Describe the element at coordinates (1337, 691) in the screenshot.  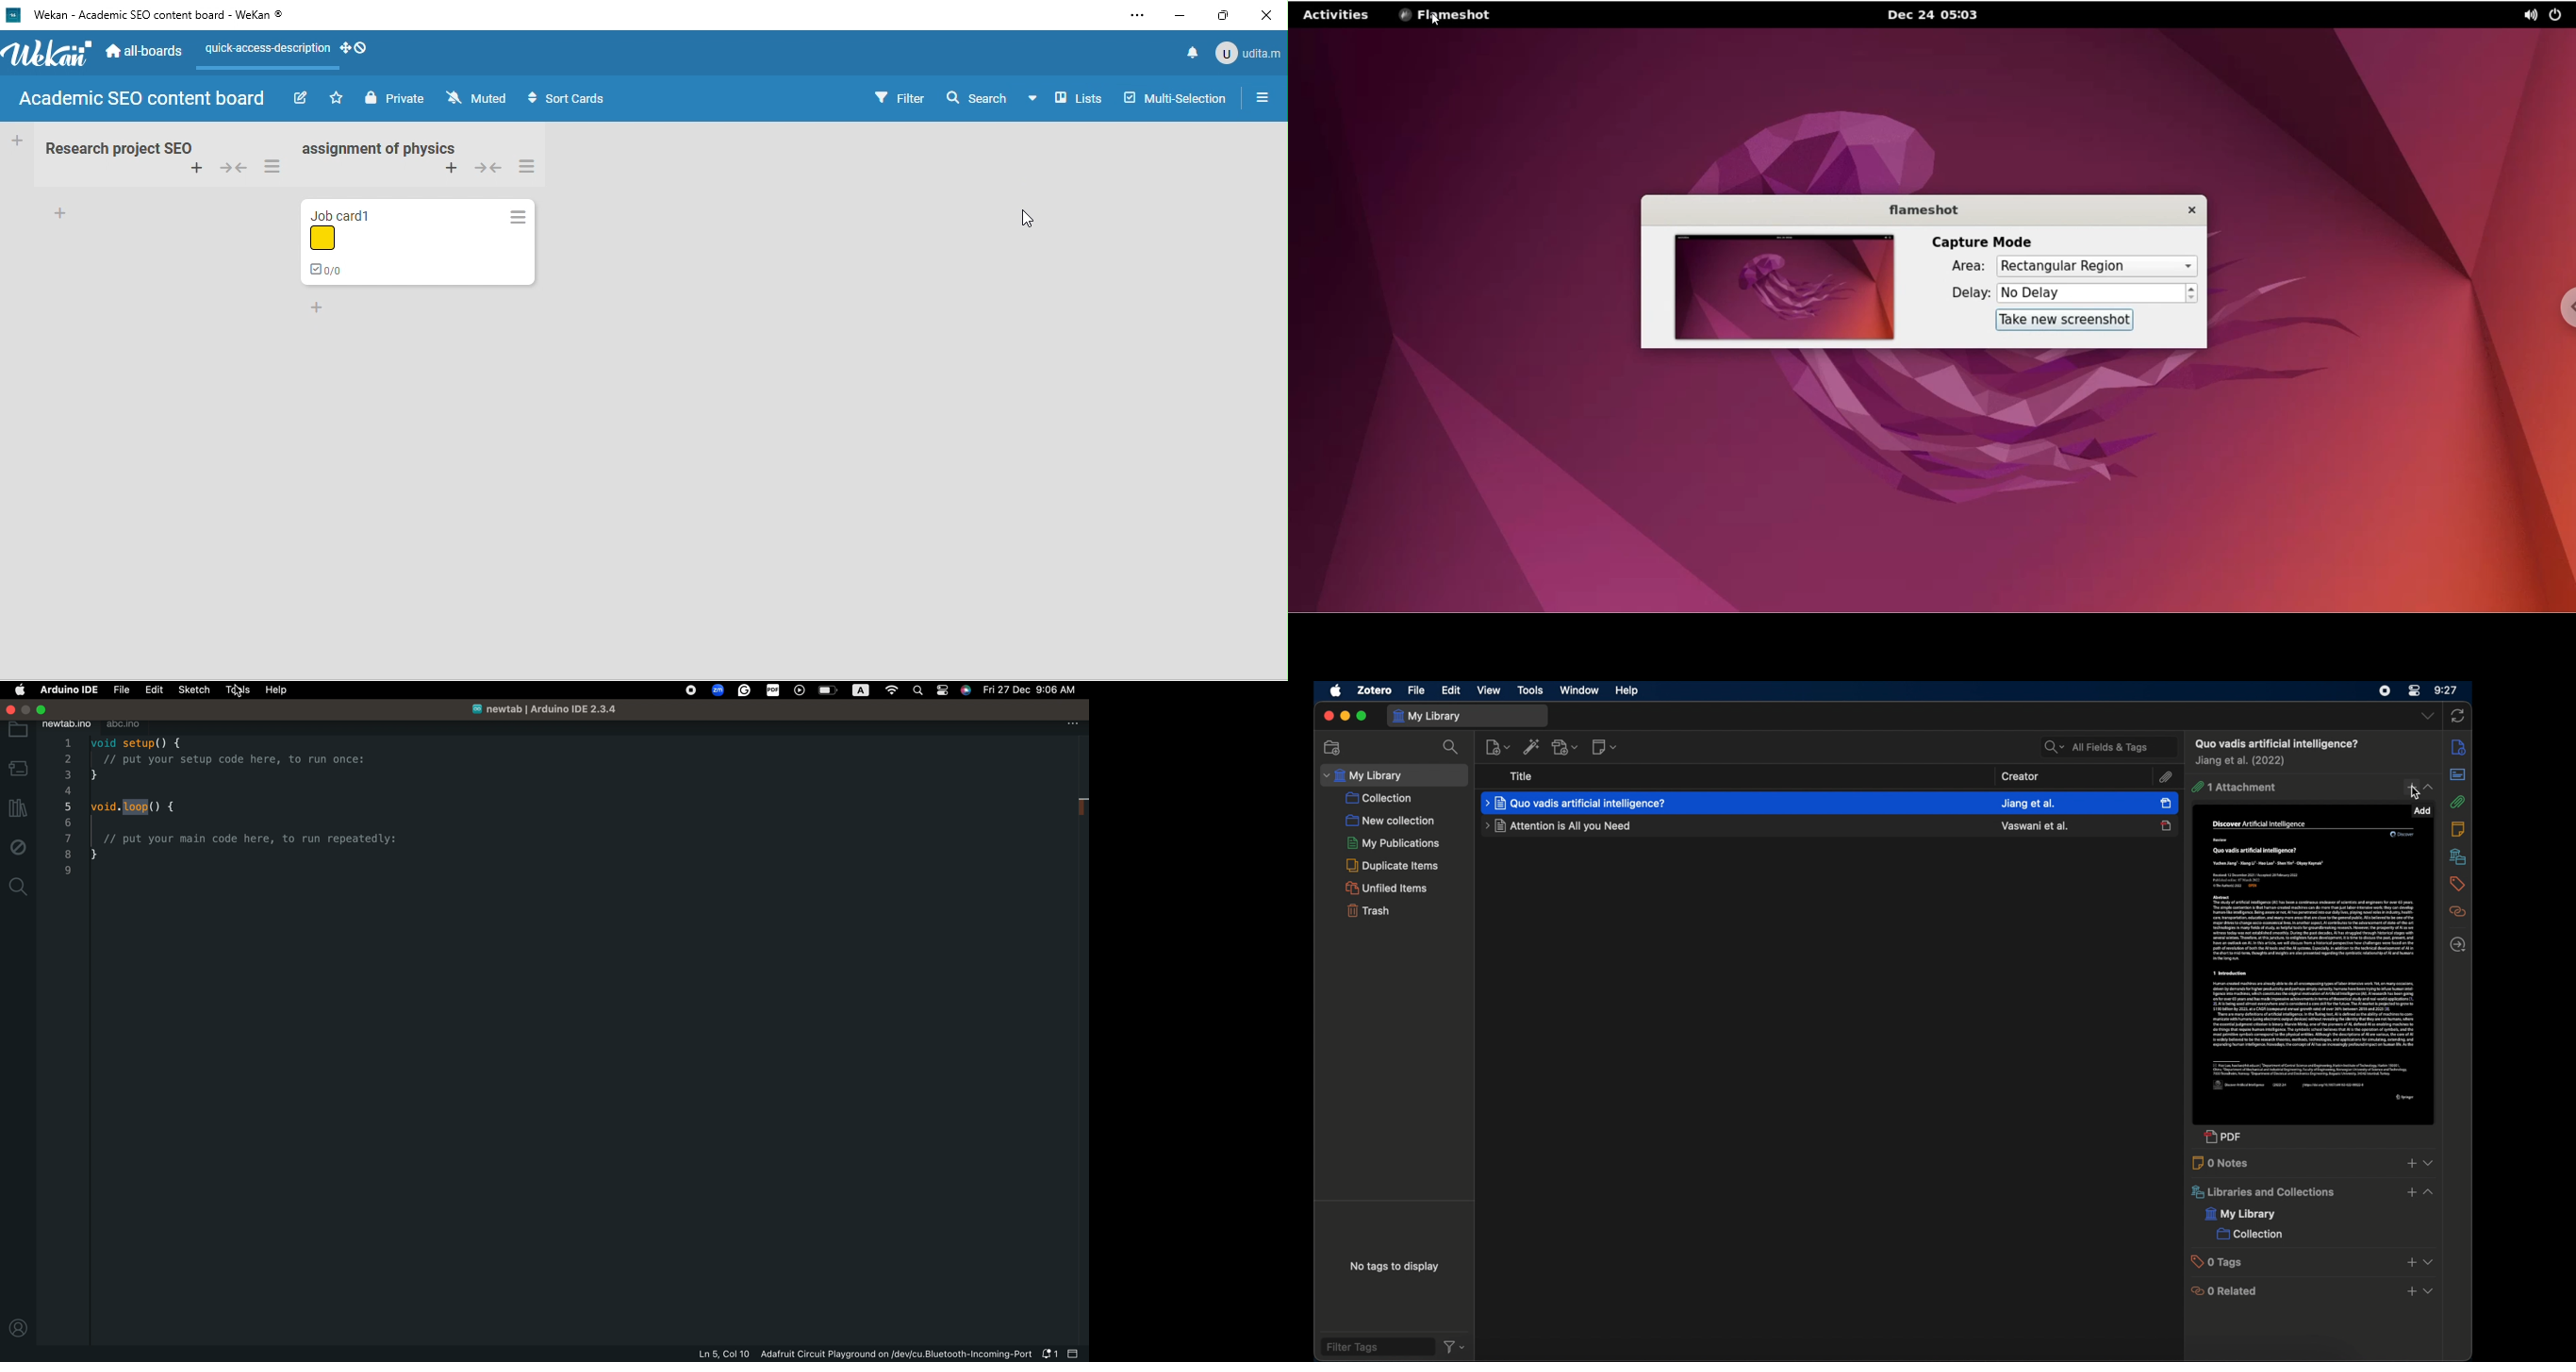
I see `apple icon` at that location.